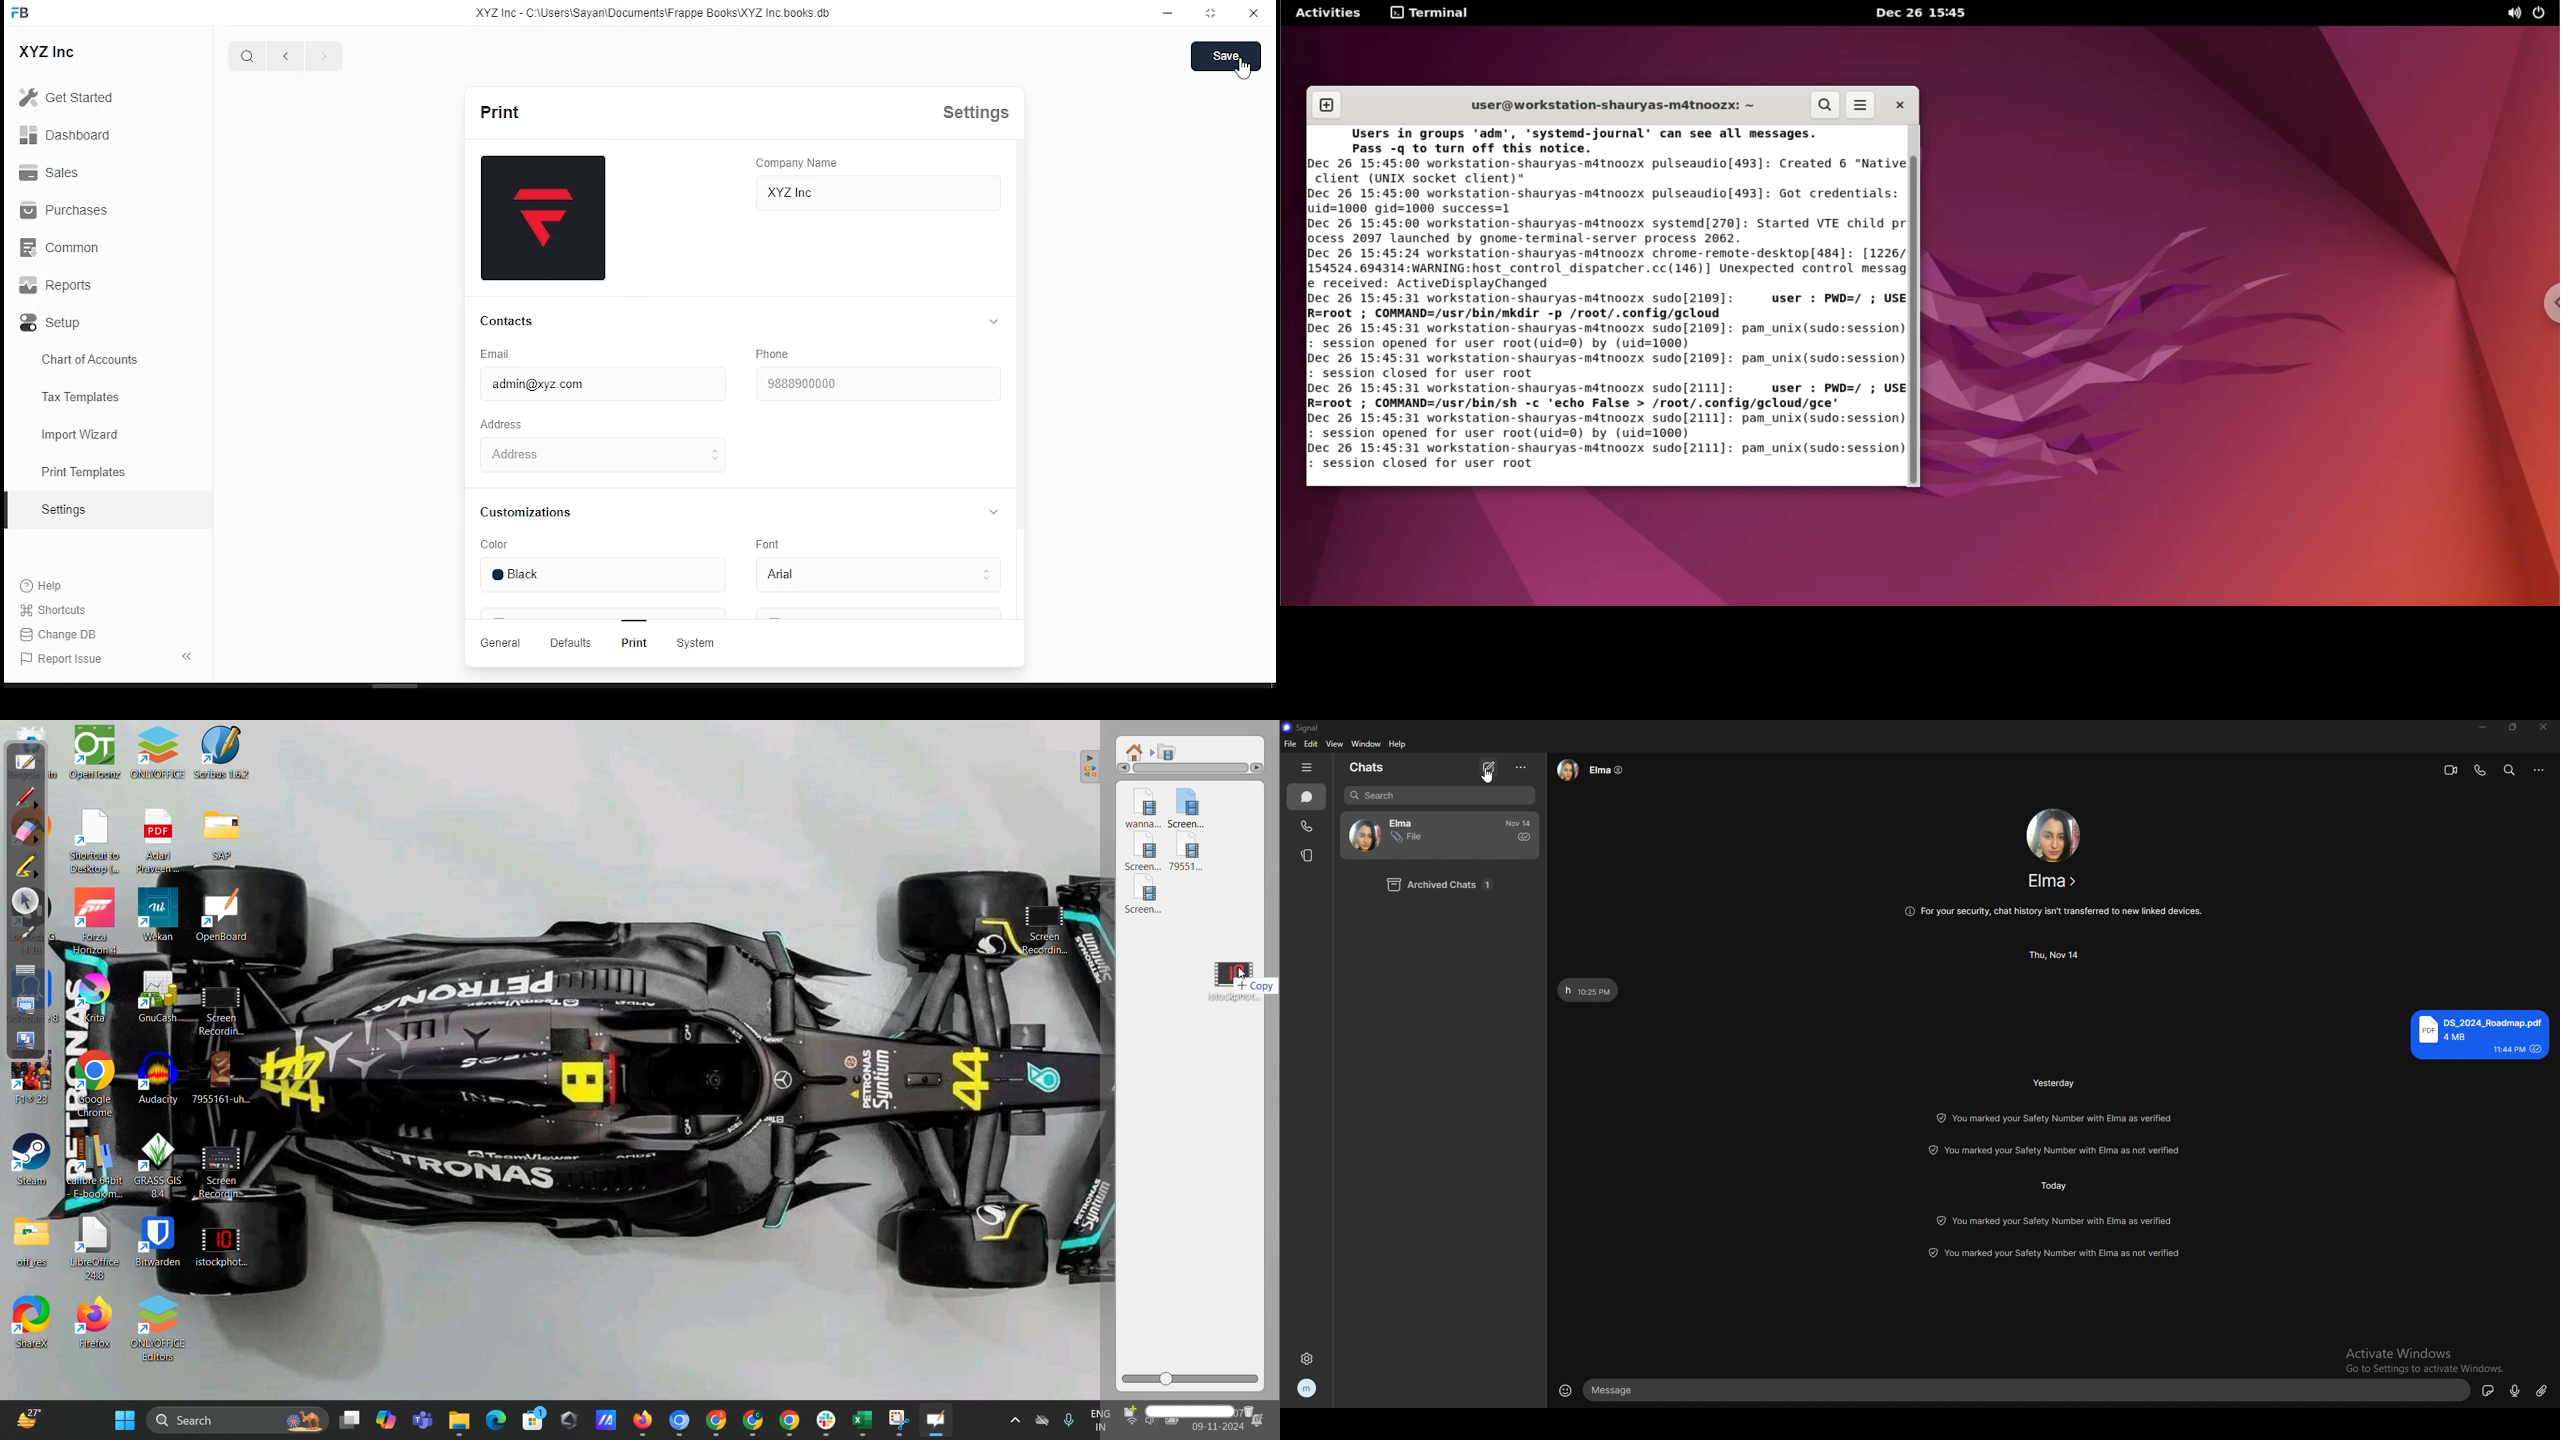  What do you see at coordinates (570, 642) in the screenshot?
I see `Defaults` at bounding box center [570, 642].